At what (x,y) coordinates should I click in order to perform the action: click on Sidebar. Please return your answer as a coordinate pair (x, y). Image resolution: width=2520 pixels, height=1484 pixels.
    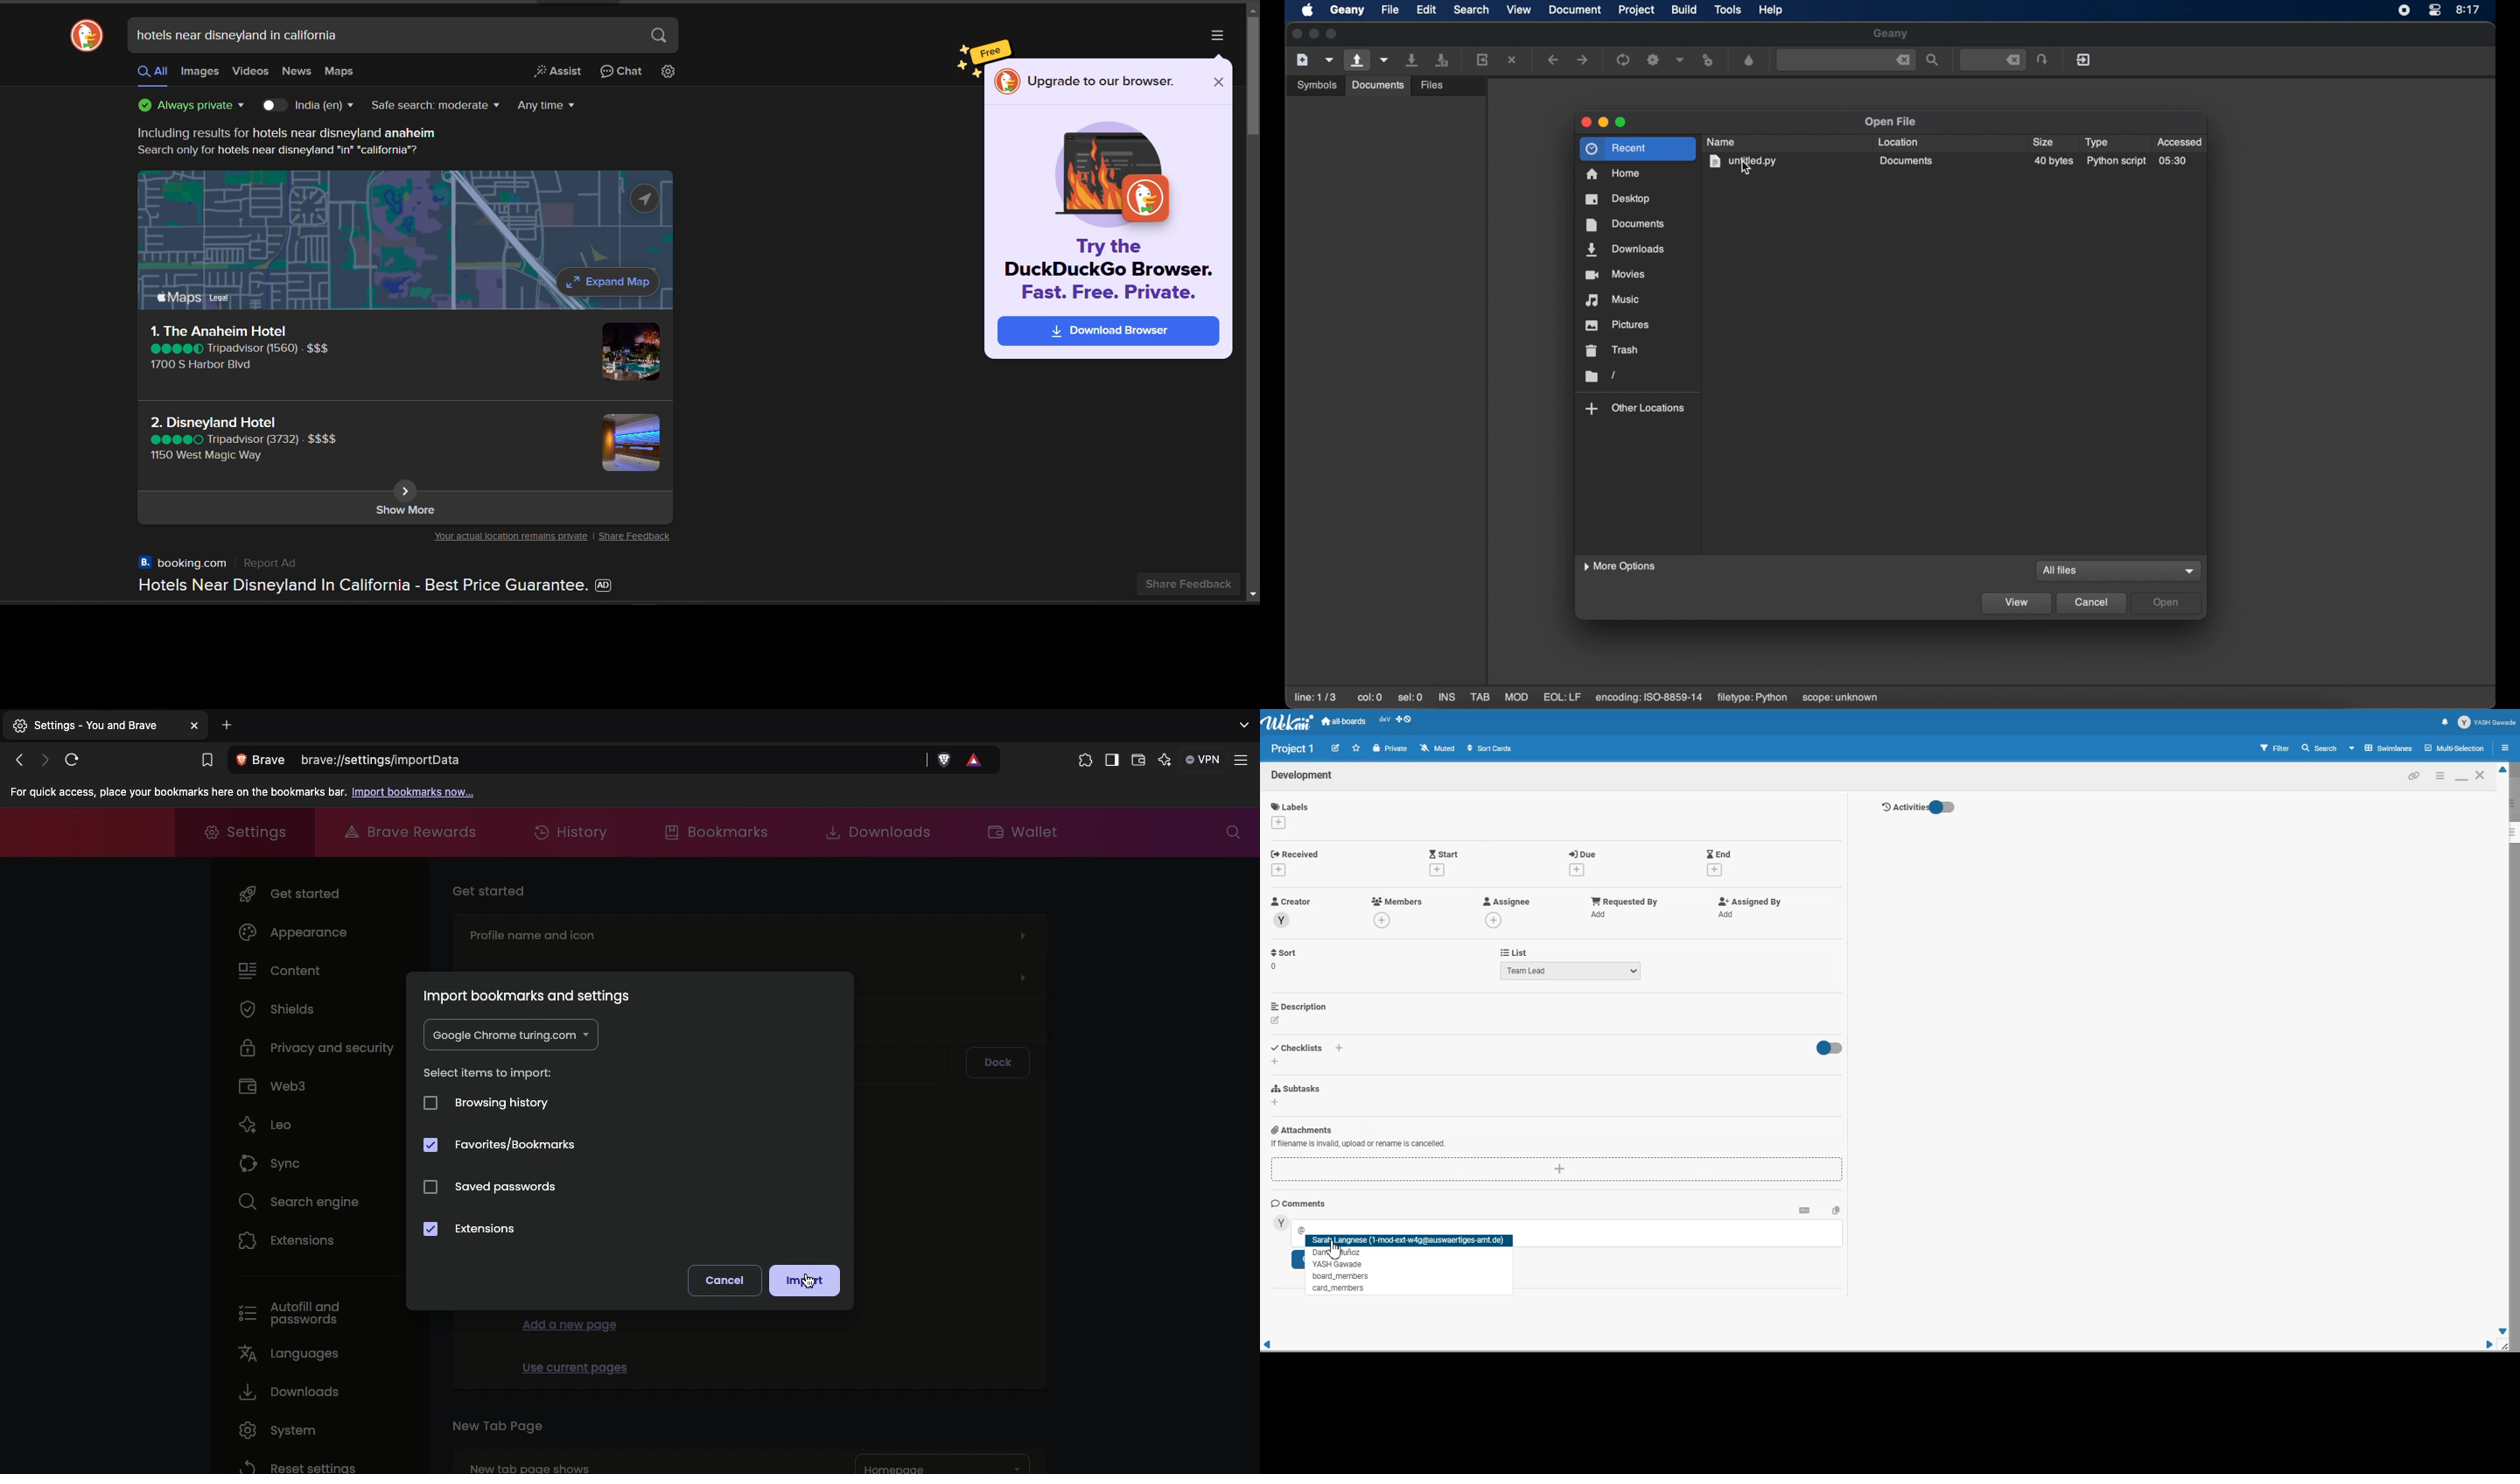
    Looking at the image, I should click on (1110, 762).